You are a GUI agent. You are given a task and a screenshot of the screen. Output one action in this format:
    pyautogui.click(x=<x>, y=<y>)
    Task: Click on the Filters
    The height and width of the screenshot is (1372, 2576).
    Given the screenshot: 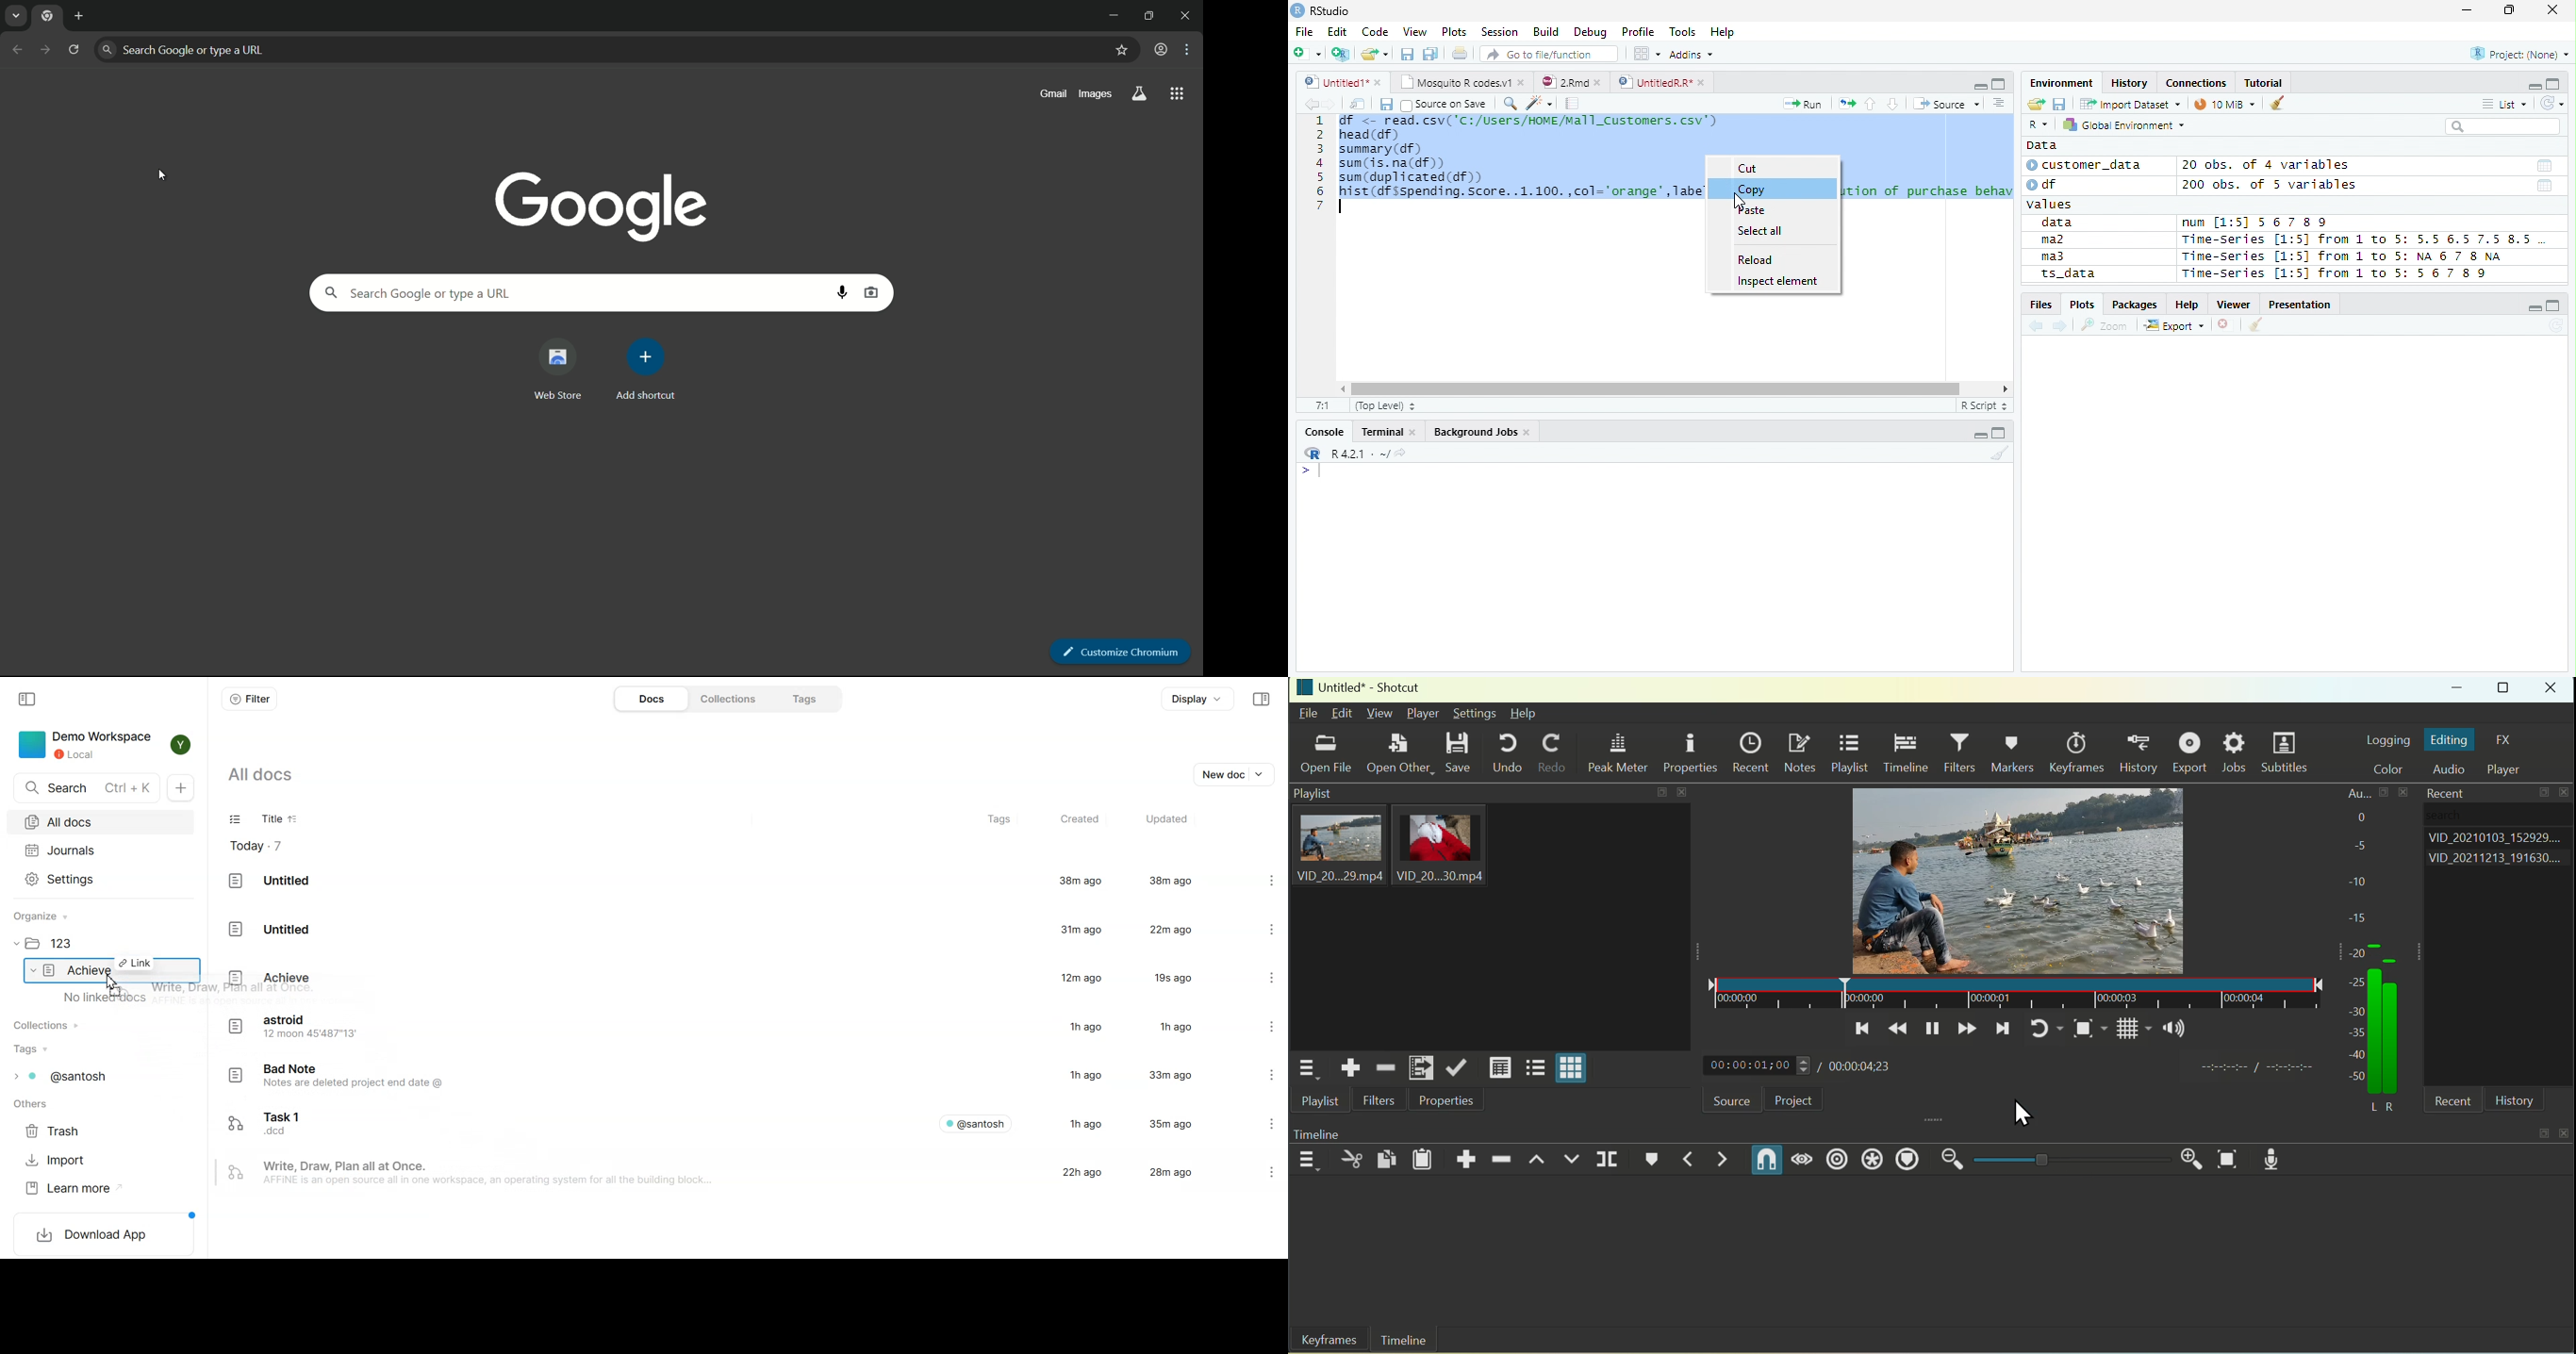 What is the action you would take?
    pyautogui.click(x=1380, y=1100)
    